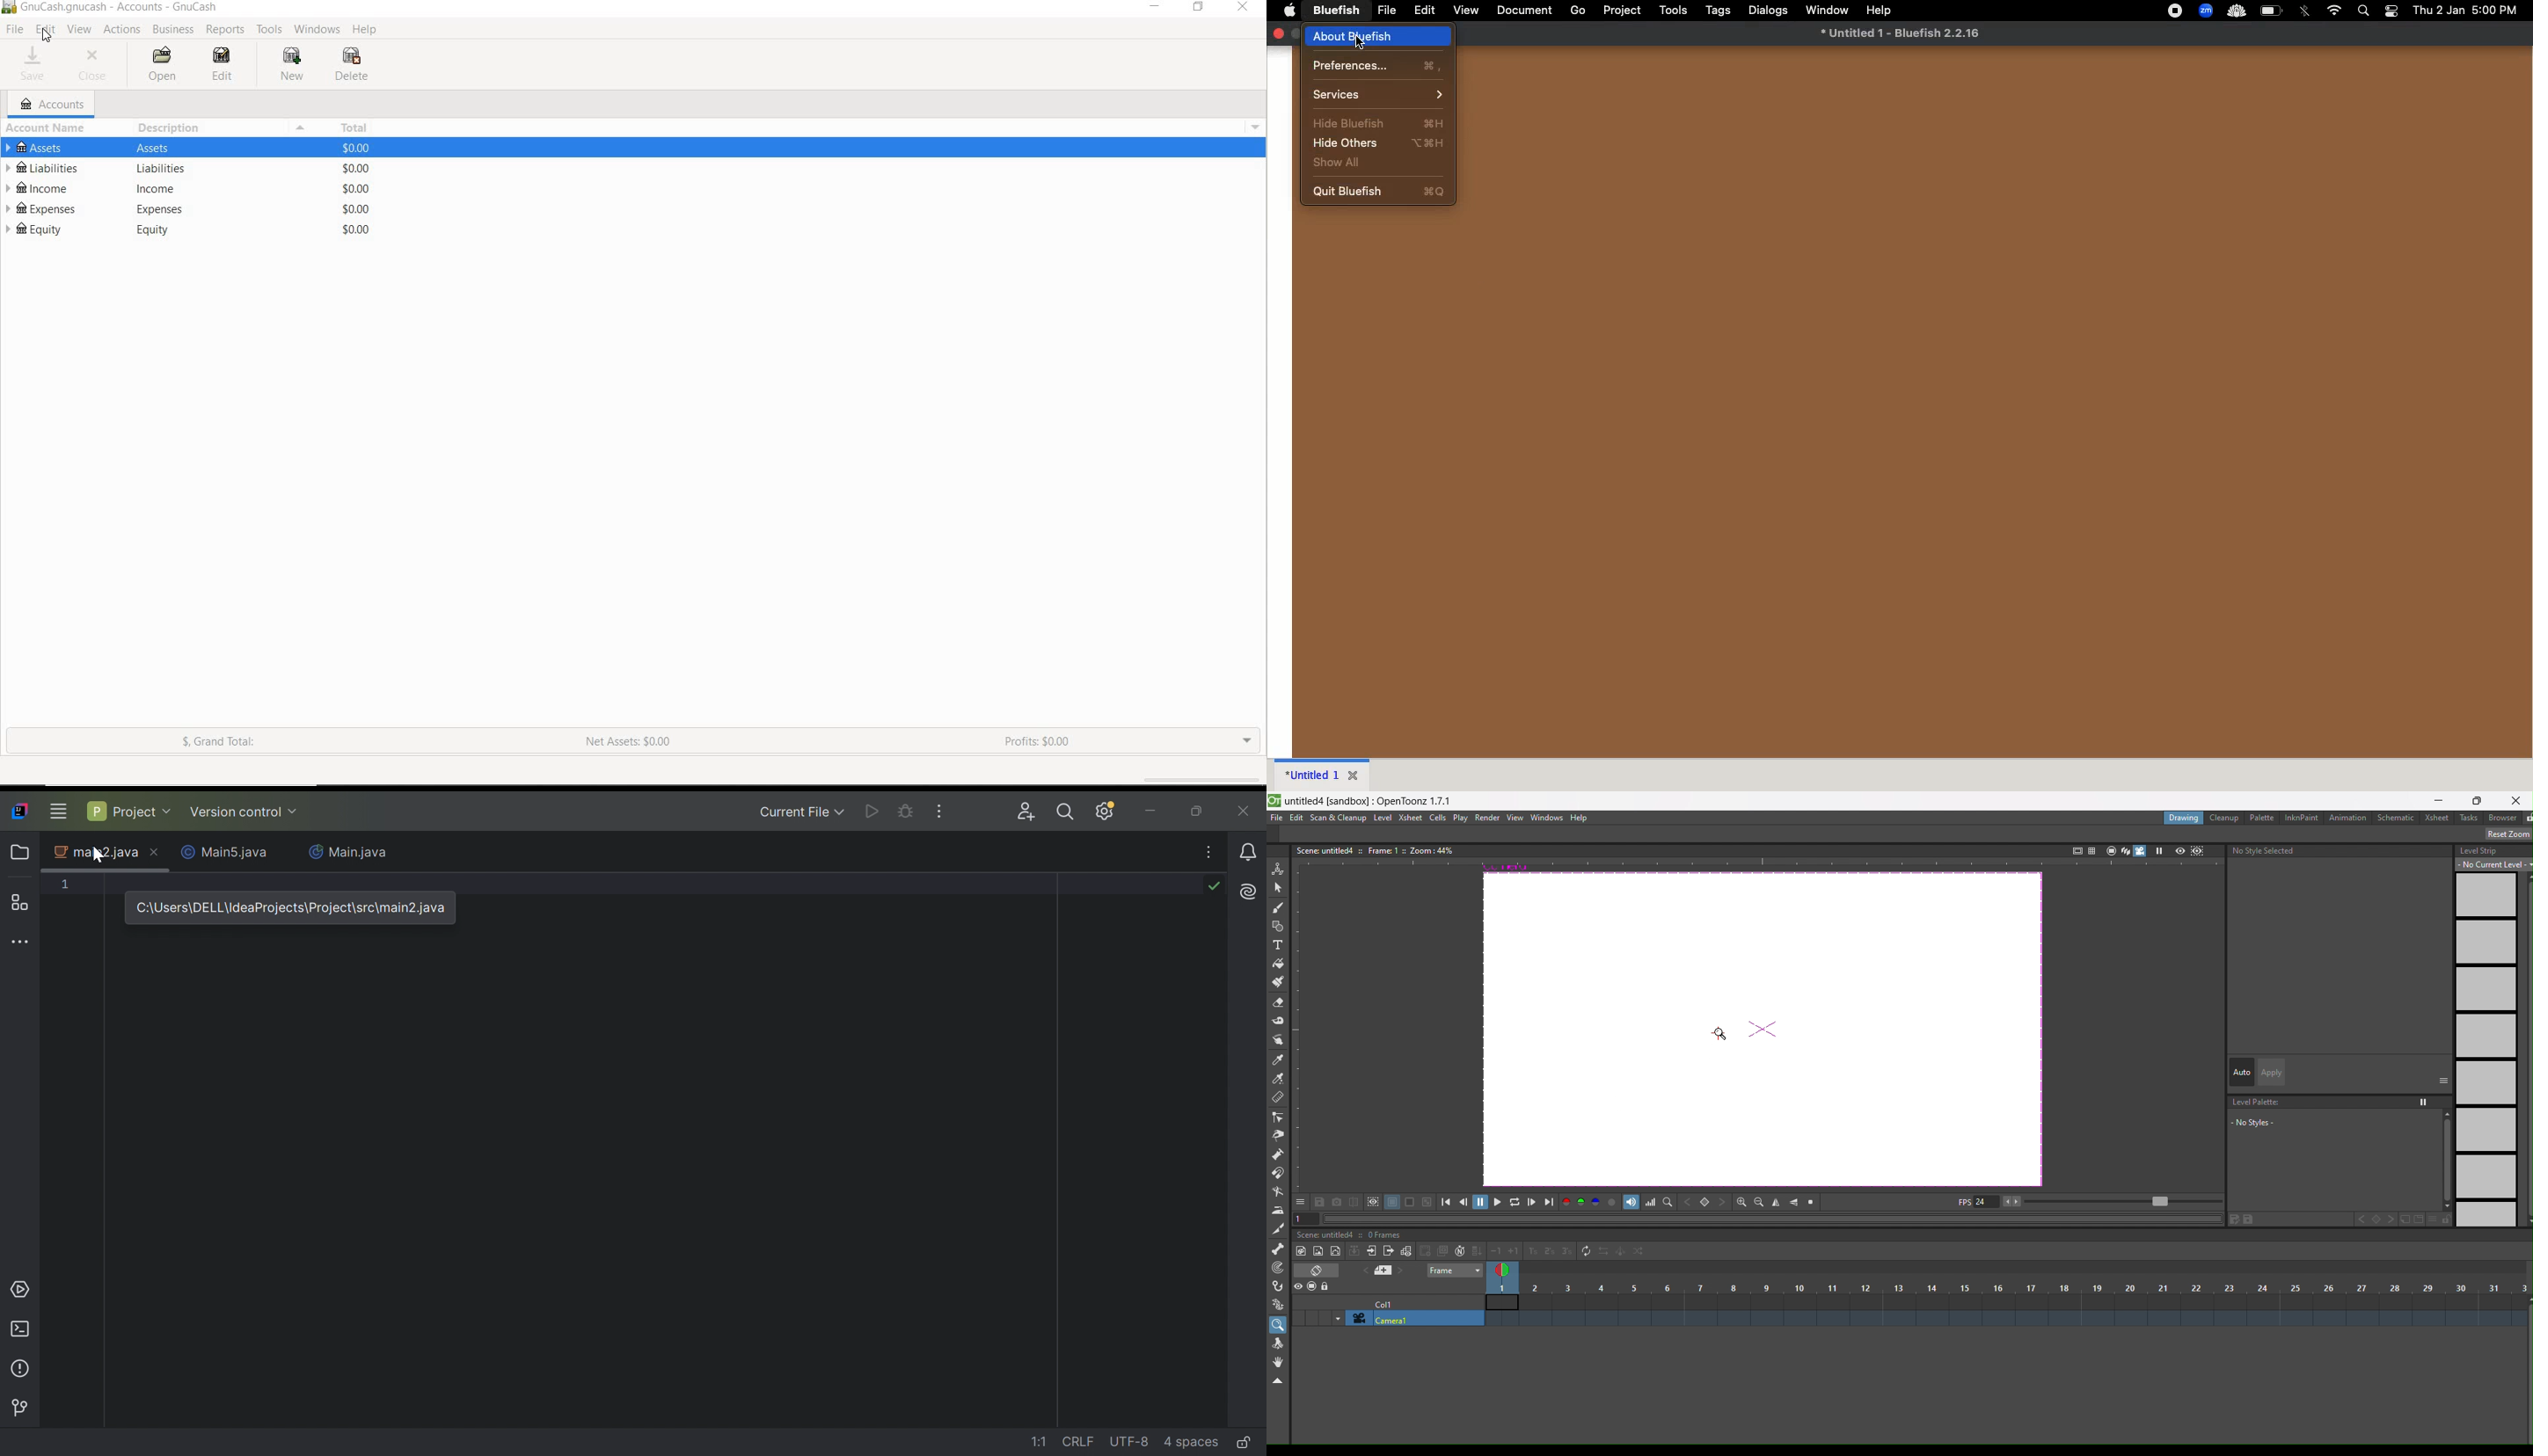 This screenshot has width=2548, height=1456. What do you see at coordinates (1527, 11) in the screenshot?
I see `document` at bounding box center [1527, 11].